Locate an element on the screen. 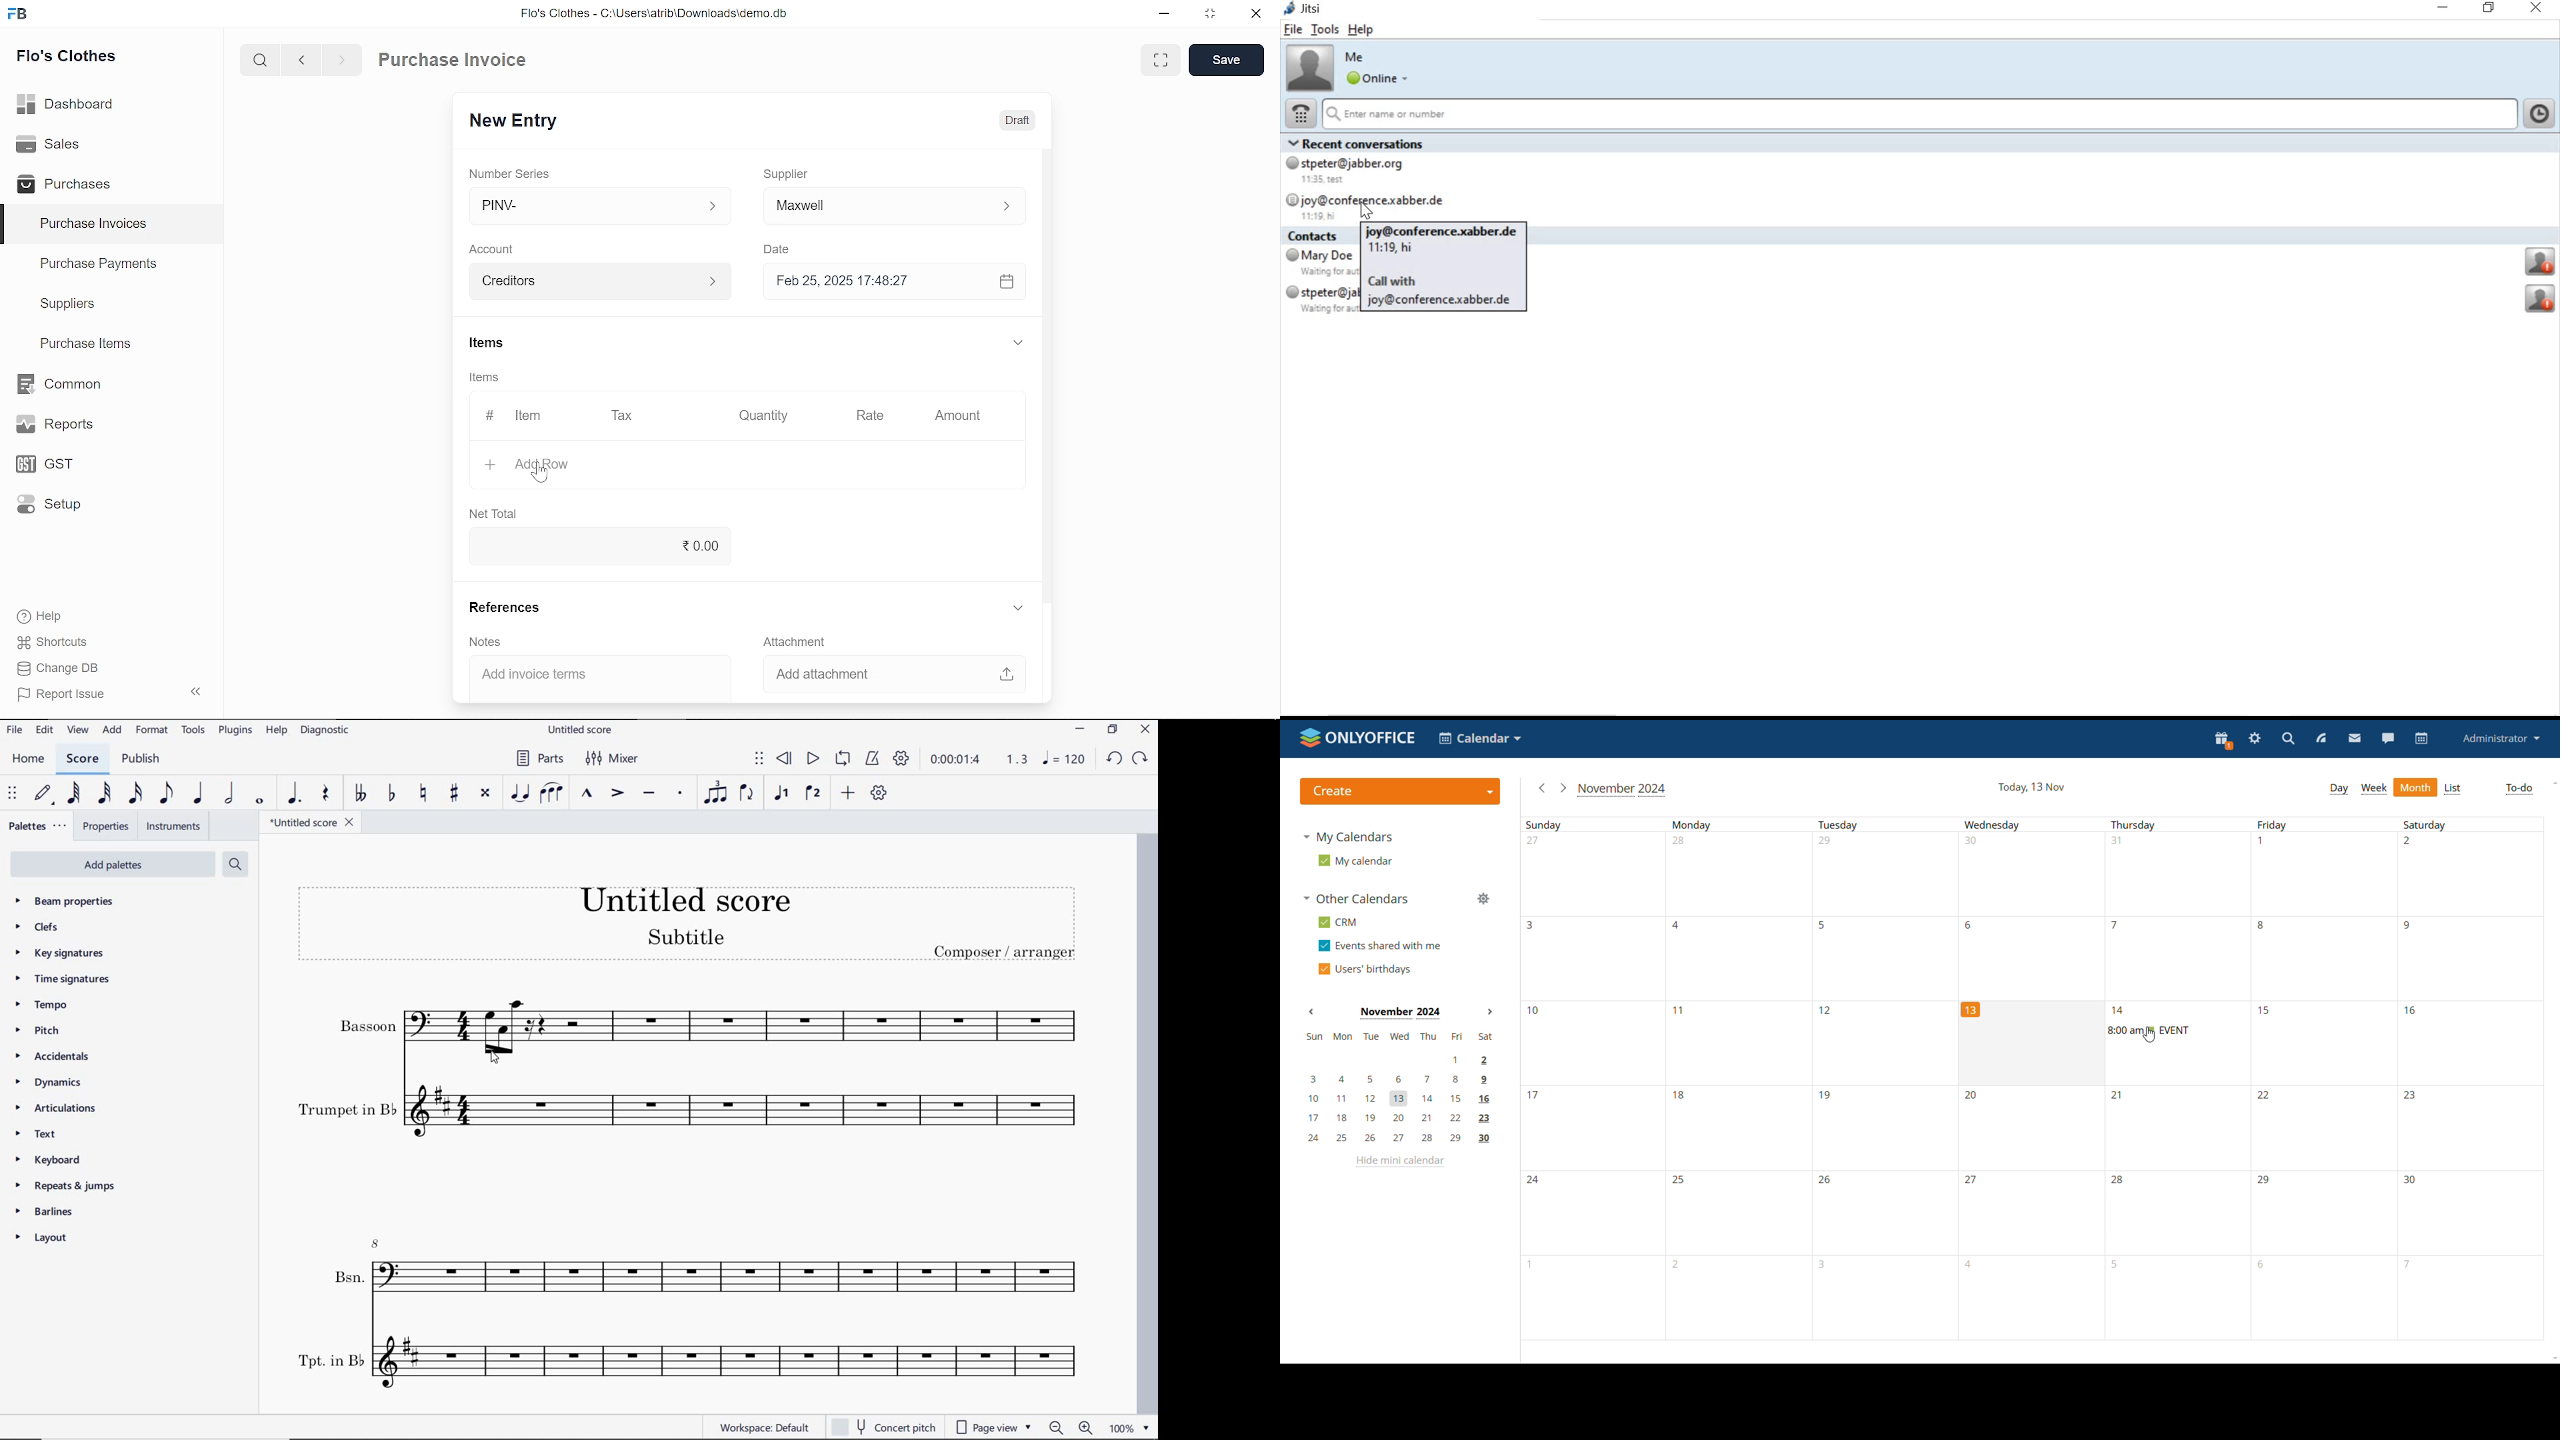 This screenshot has height=1456, width=2576. vertical scrollbar is located at coordinates (1047, 373).